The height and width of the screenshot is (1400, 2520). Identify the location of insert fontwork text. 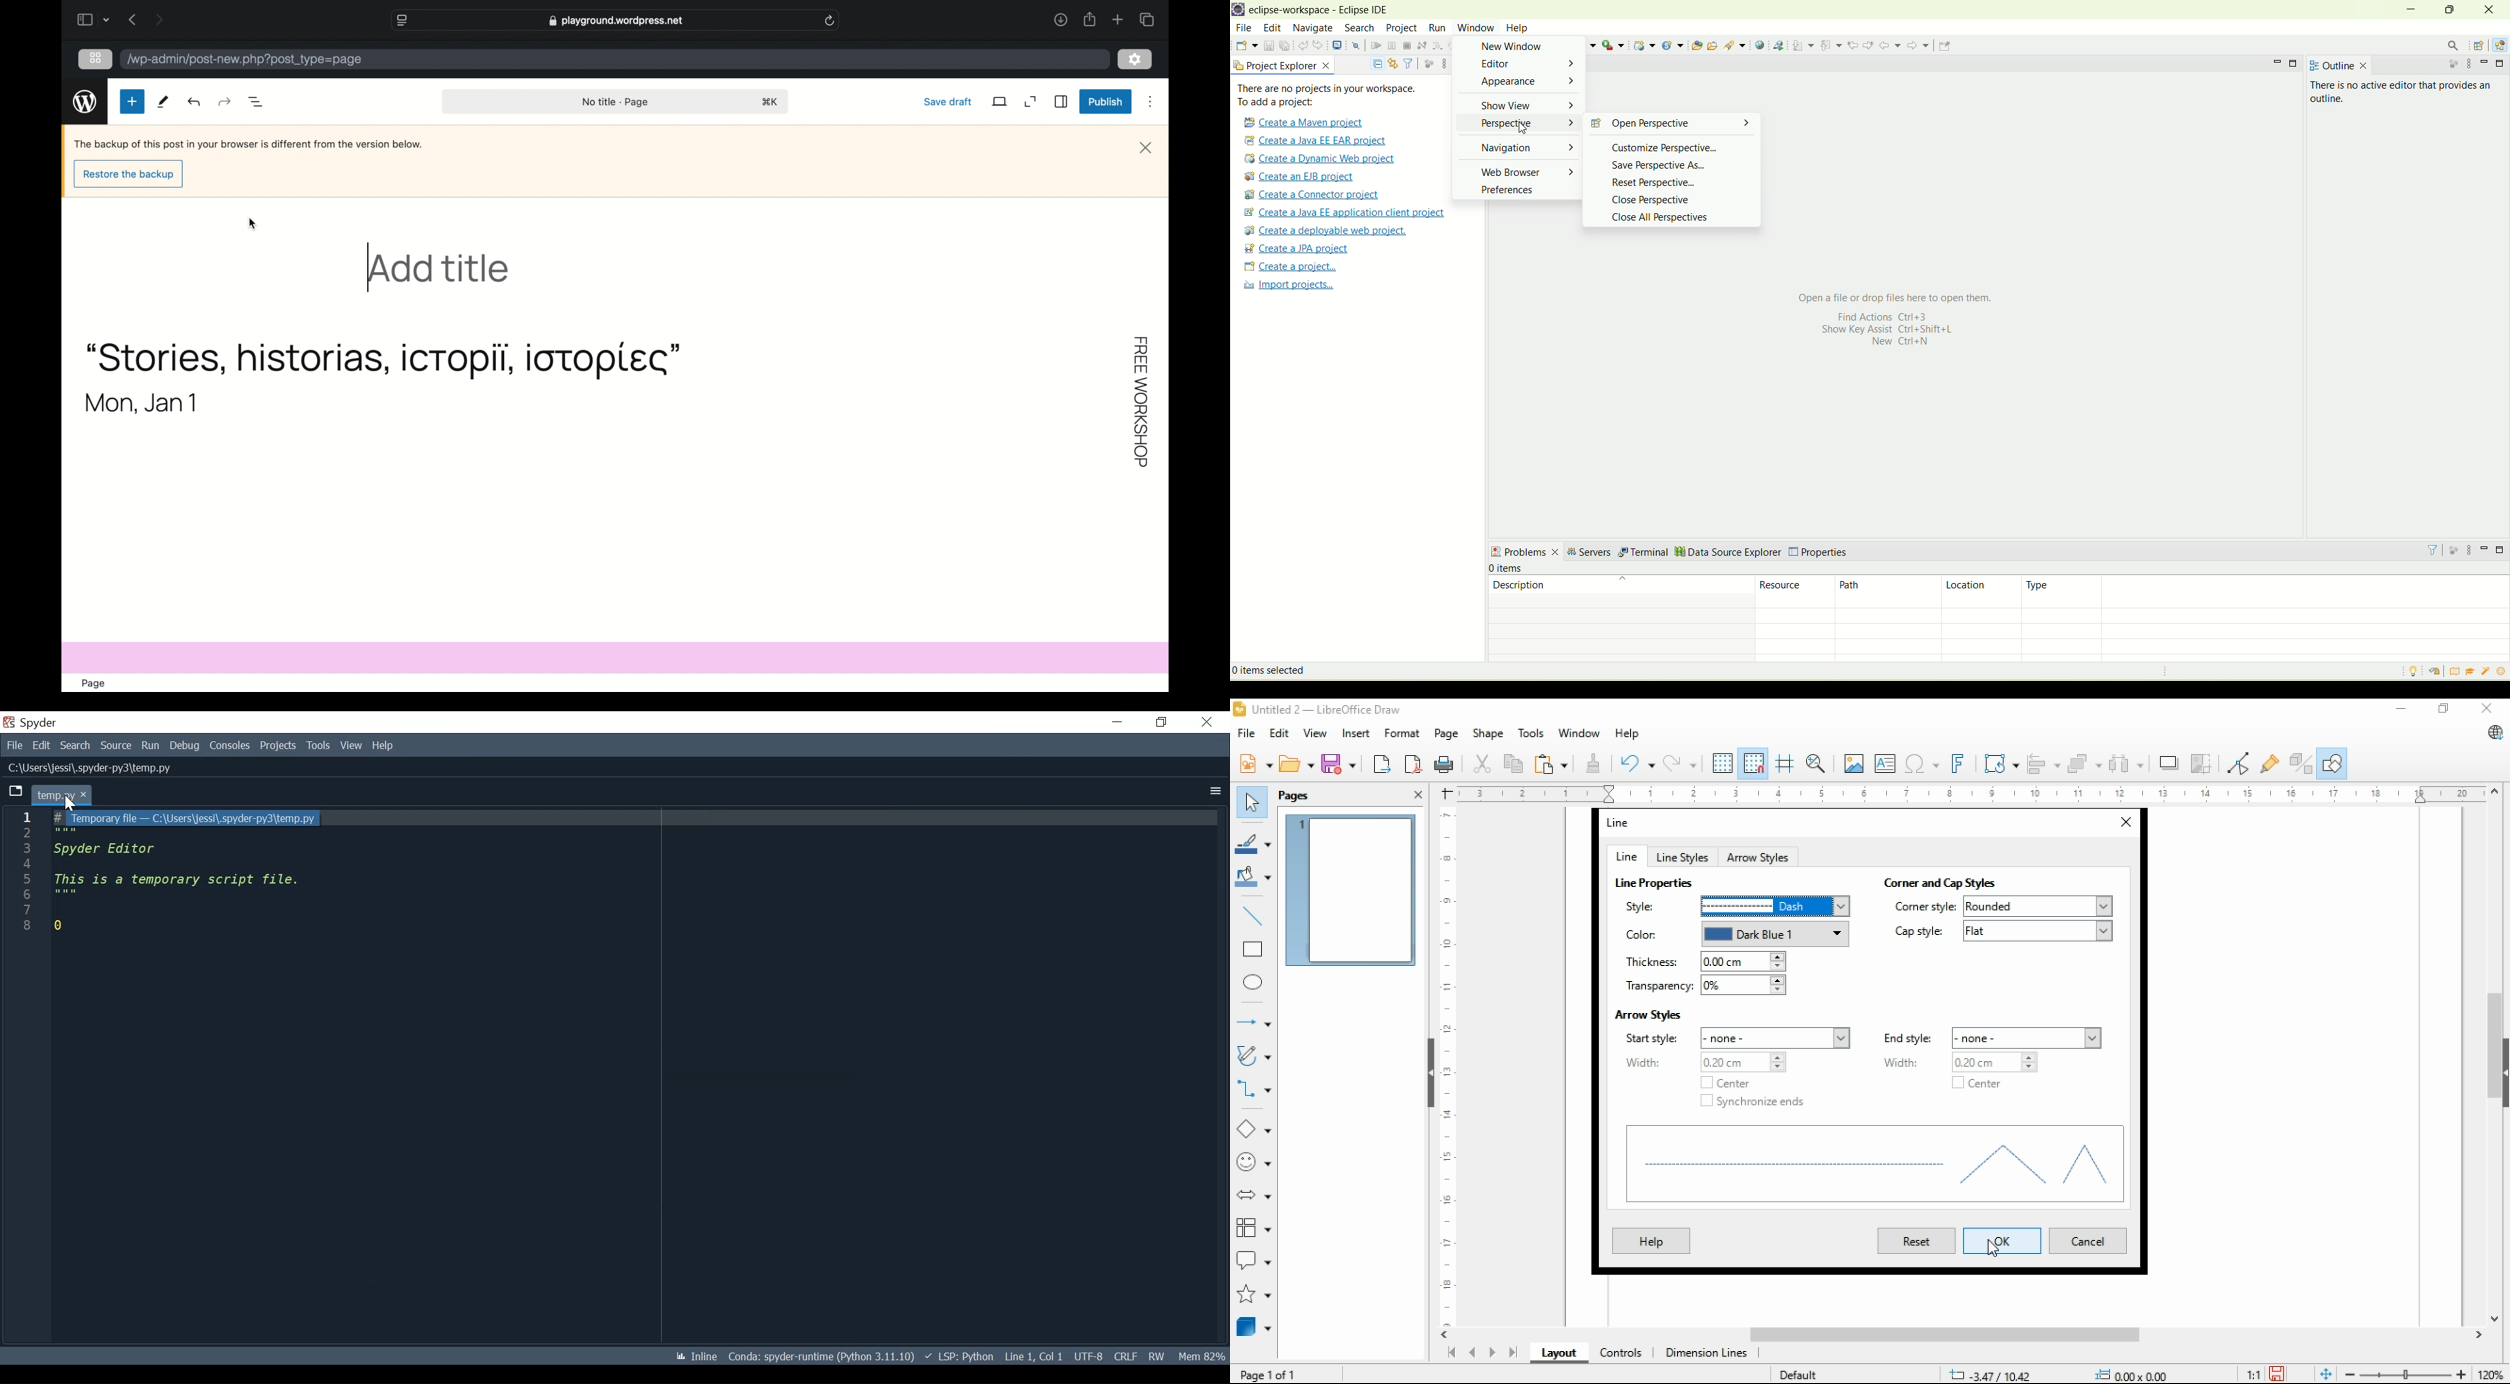
(1956, 764).